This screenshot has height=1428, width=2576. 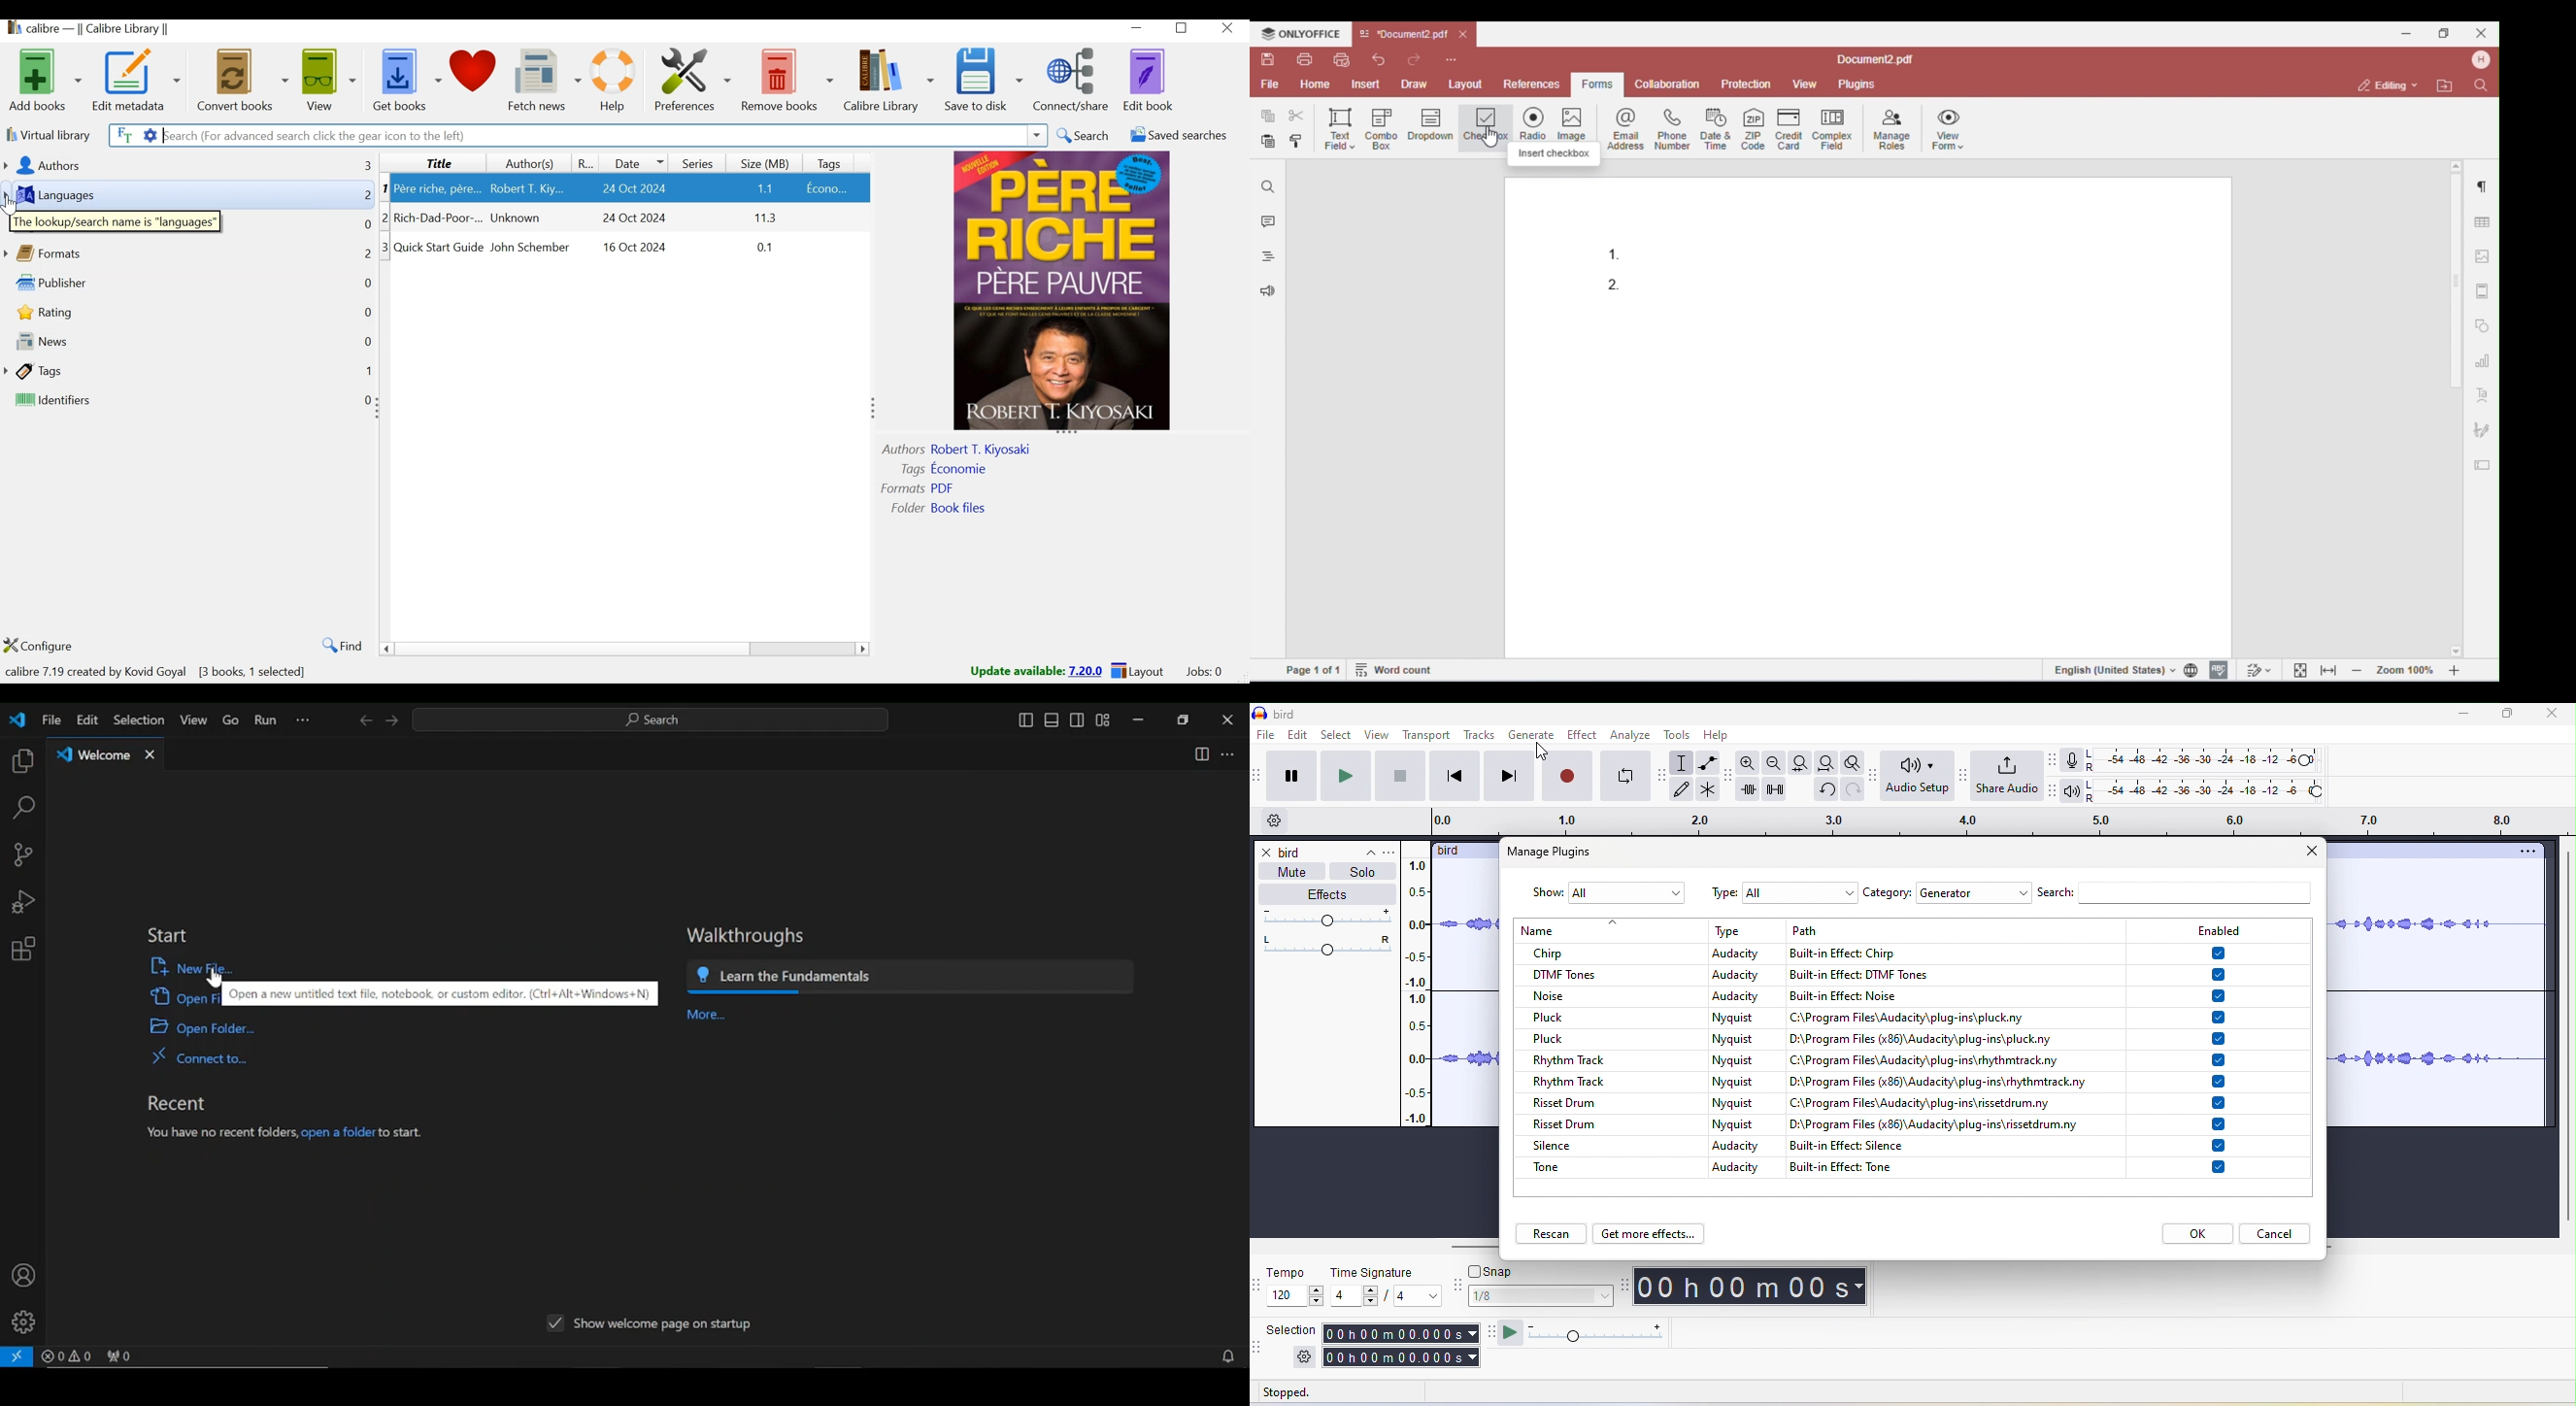 I want to click on get more effects, so click(x=1648, y=1234).